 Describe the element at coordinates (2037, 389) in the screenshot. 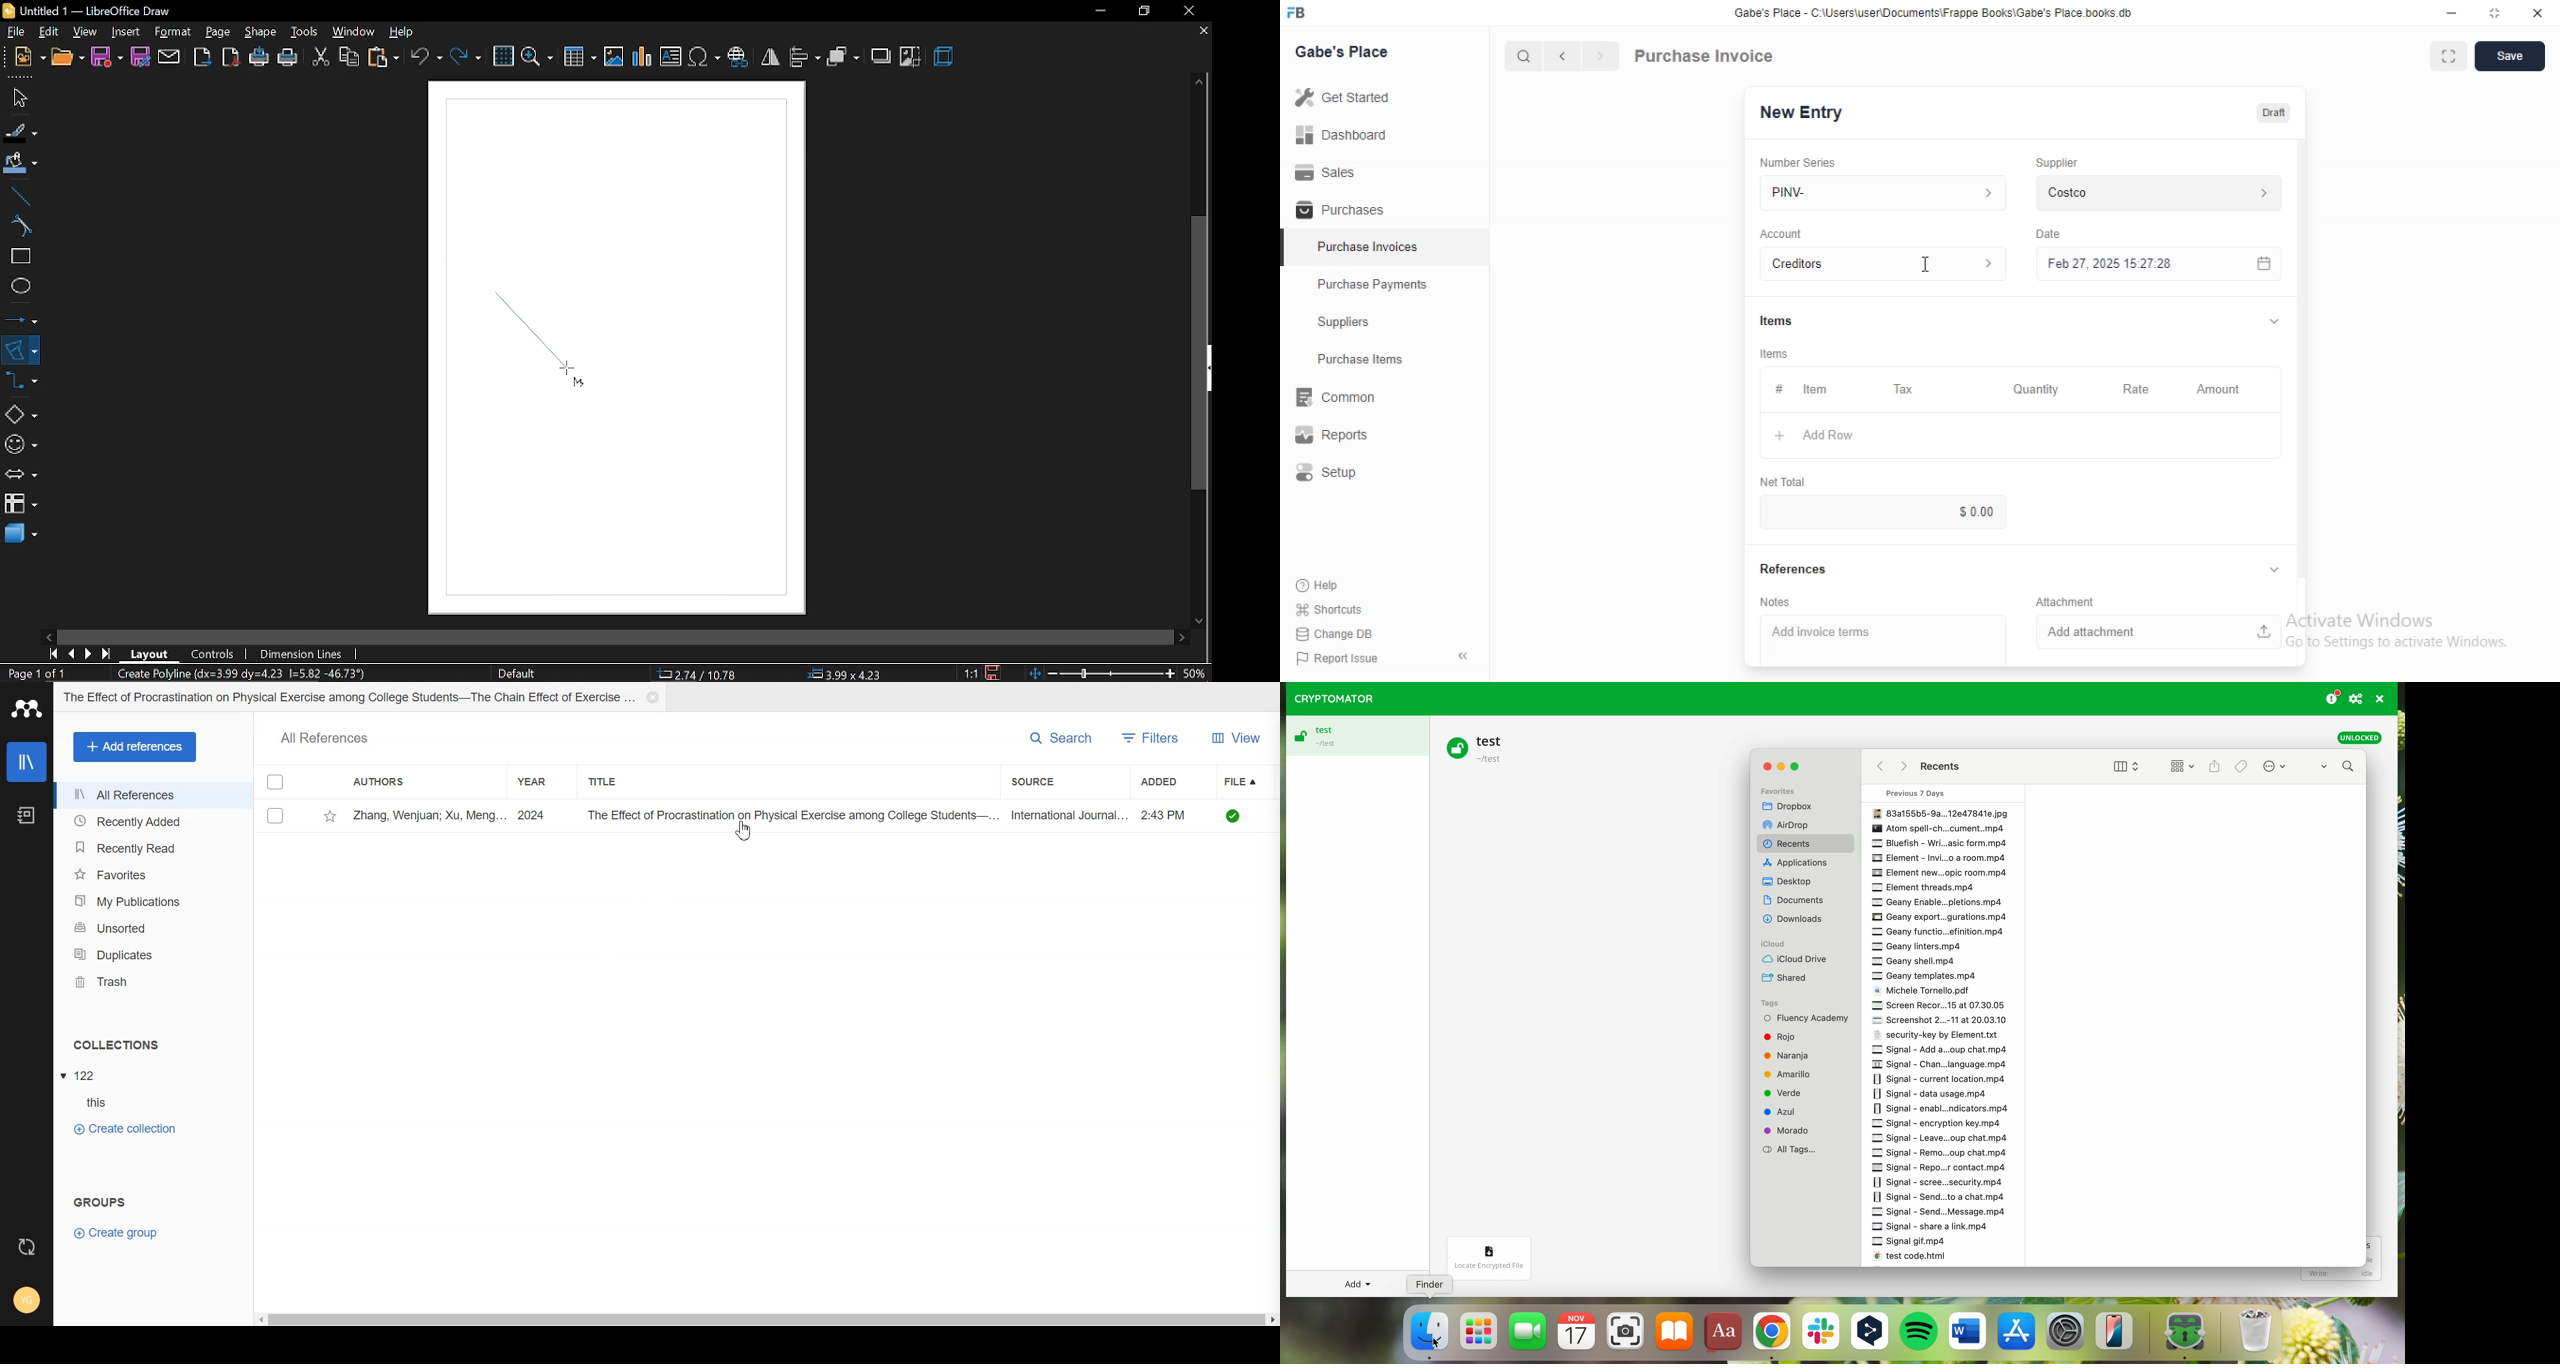

I see `Quantity` at that location.